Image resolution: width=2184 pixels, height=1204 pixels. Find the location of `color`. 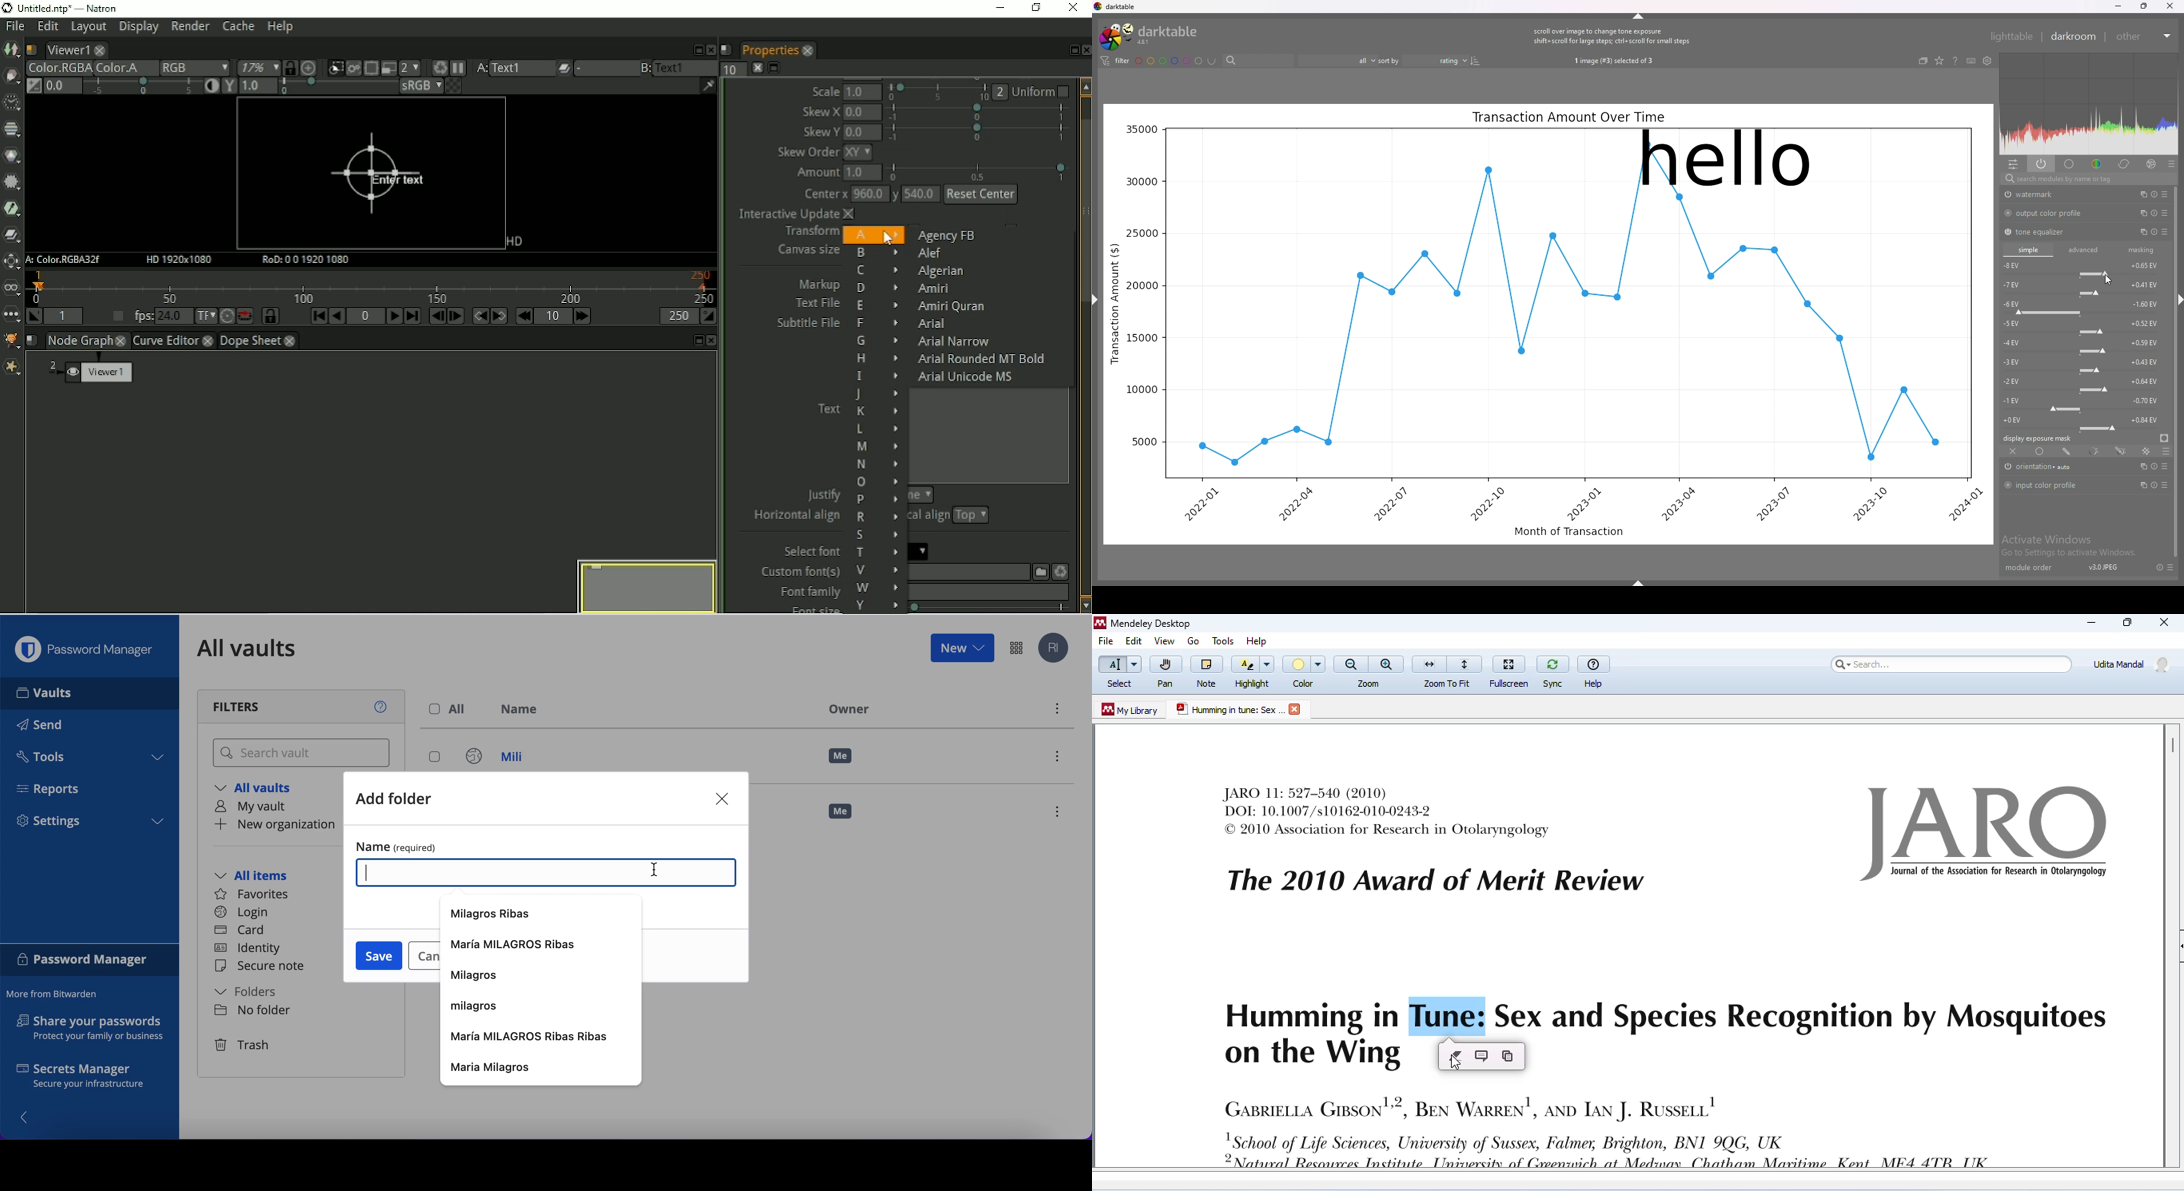

color is located at coordinates (2097, 164).